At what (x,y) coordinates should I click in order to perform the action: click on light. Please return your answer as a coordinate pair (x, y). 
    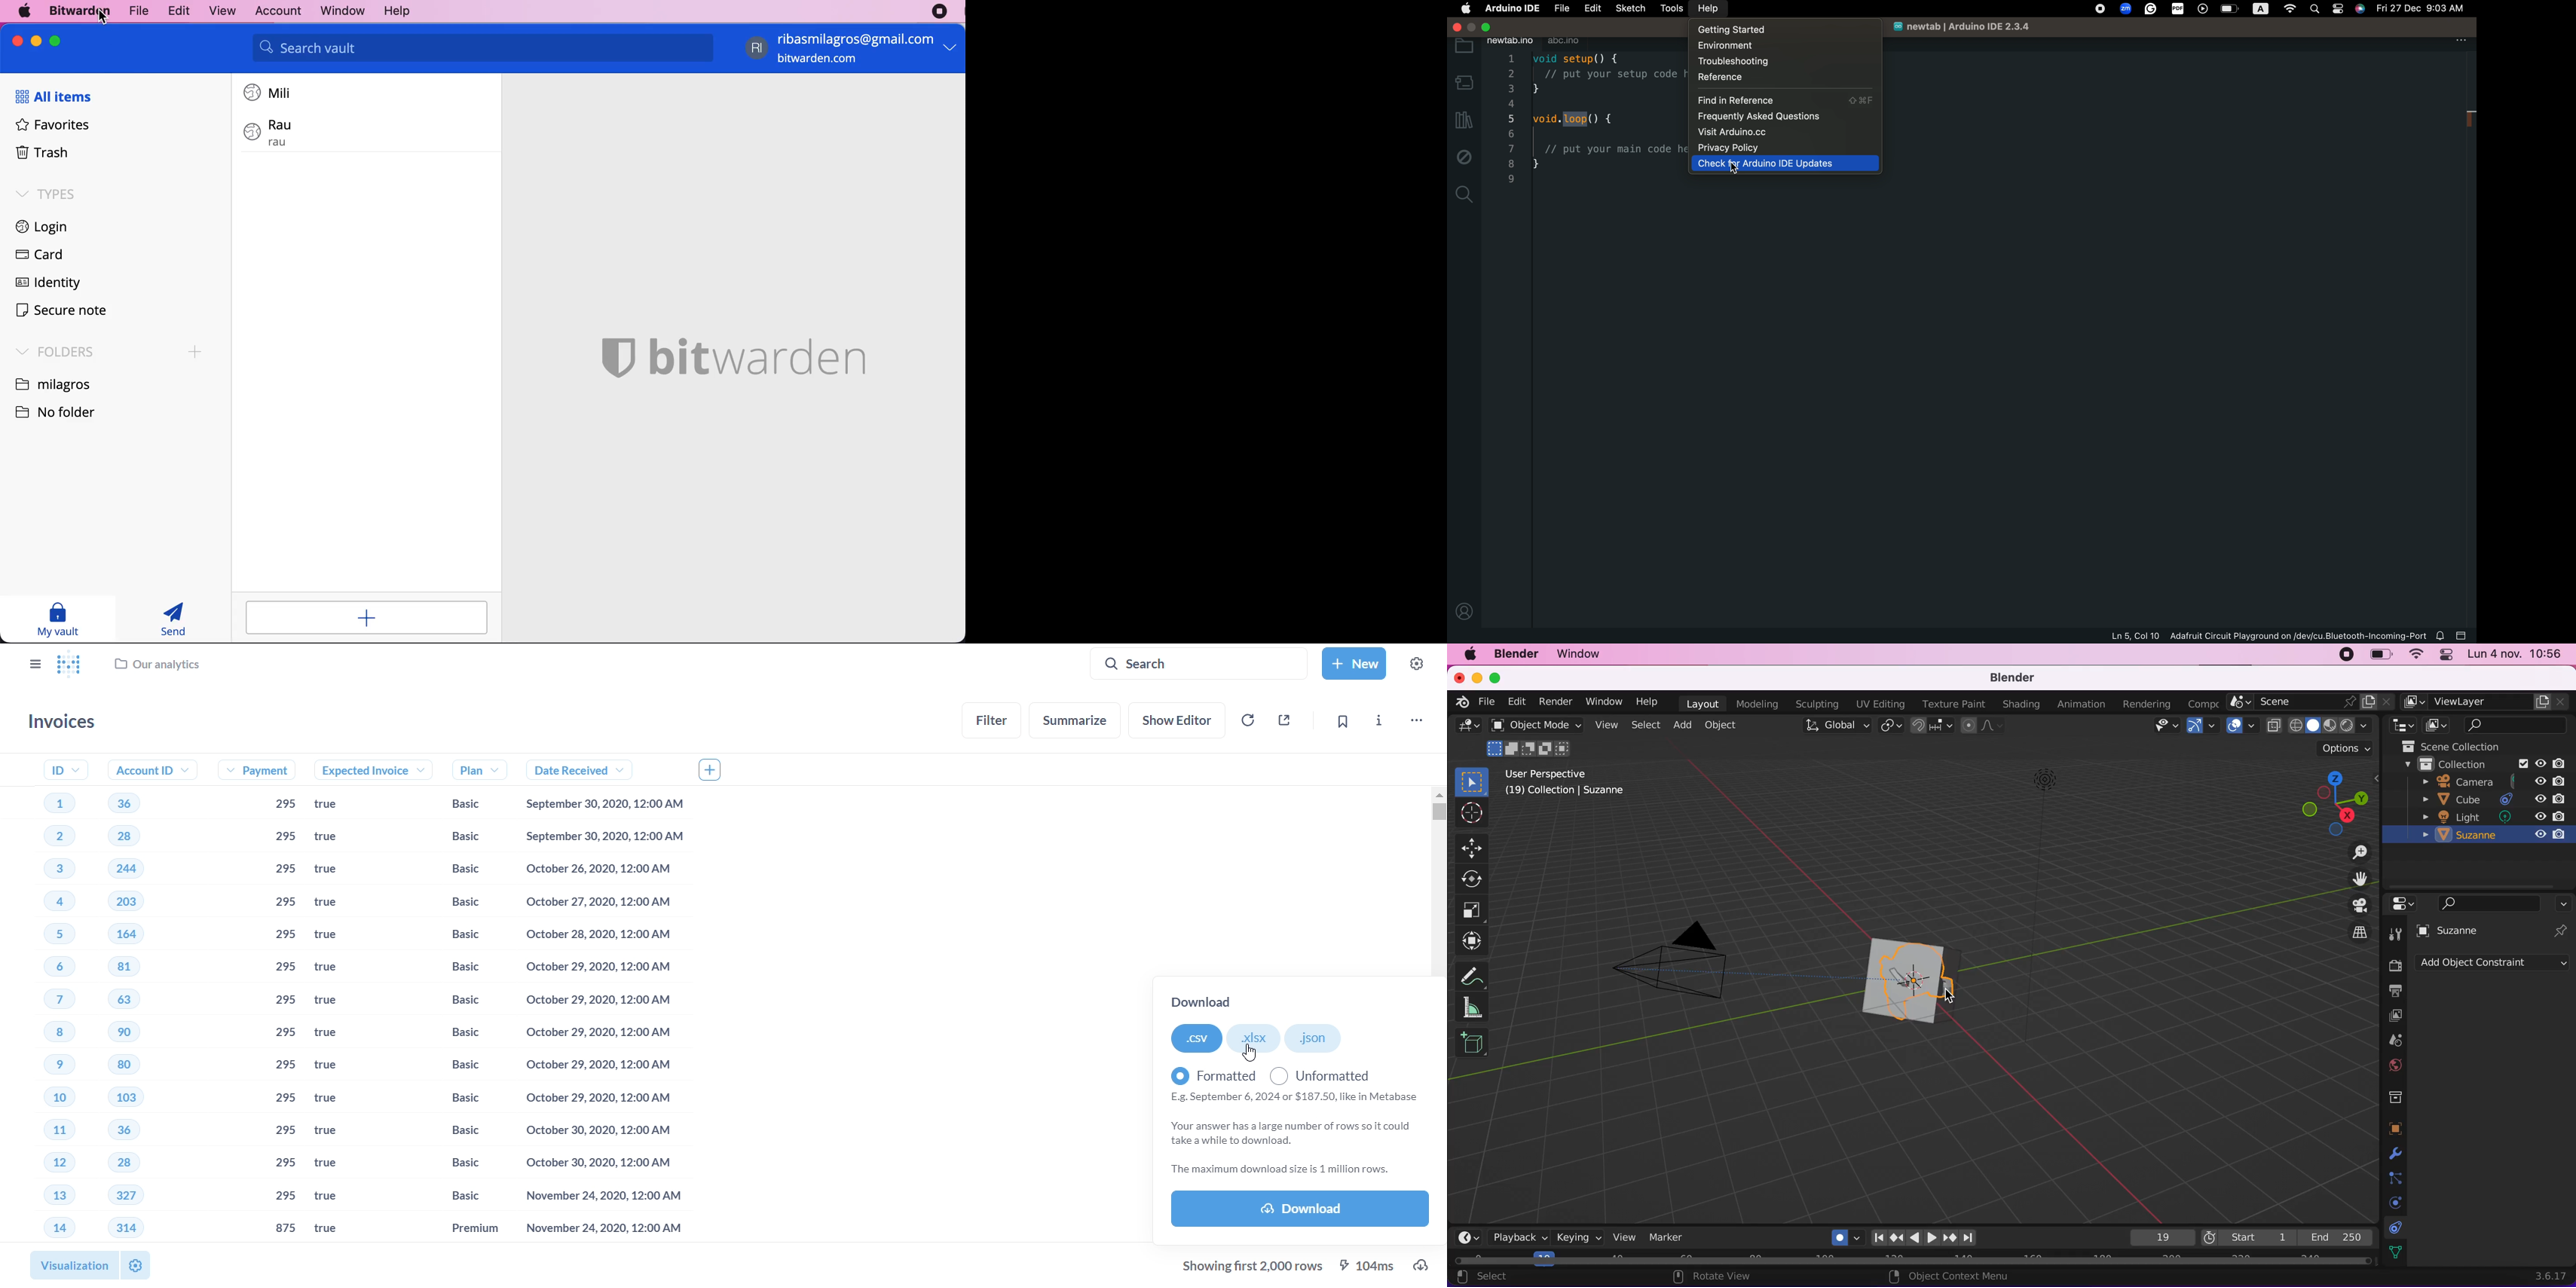
    Looking at the image, I should click on (2491, 817).